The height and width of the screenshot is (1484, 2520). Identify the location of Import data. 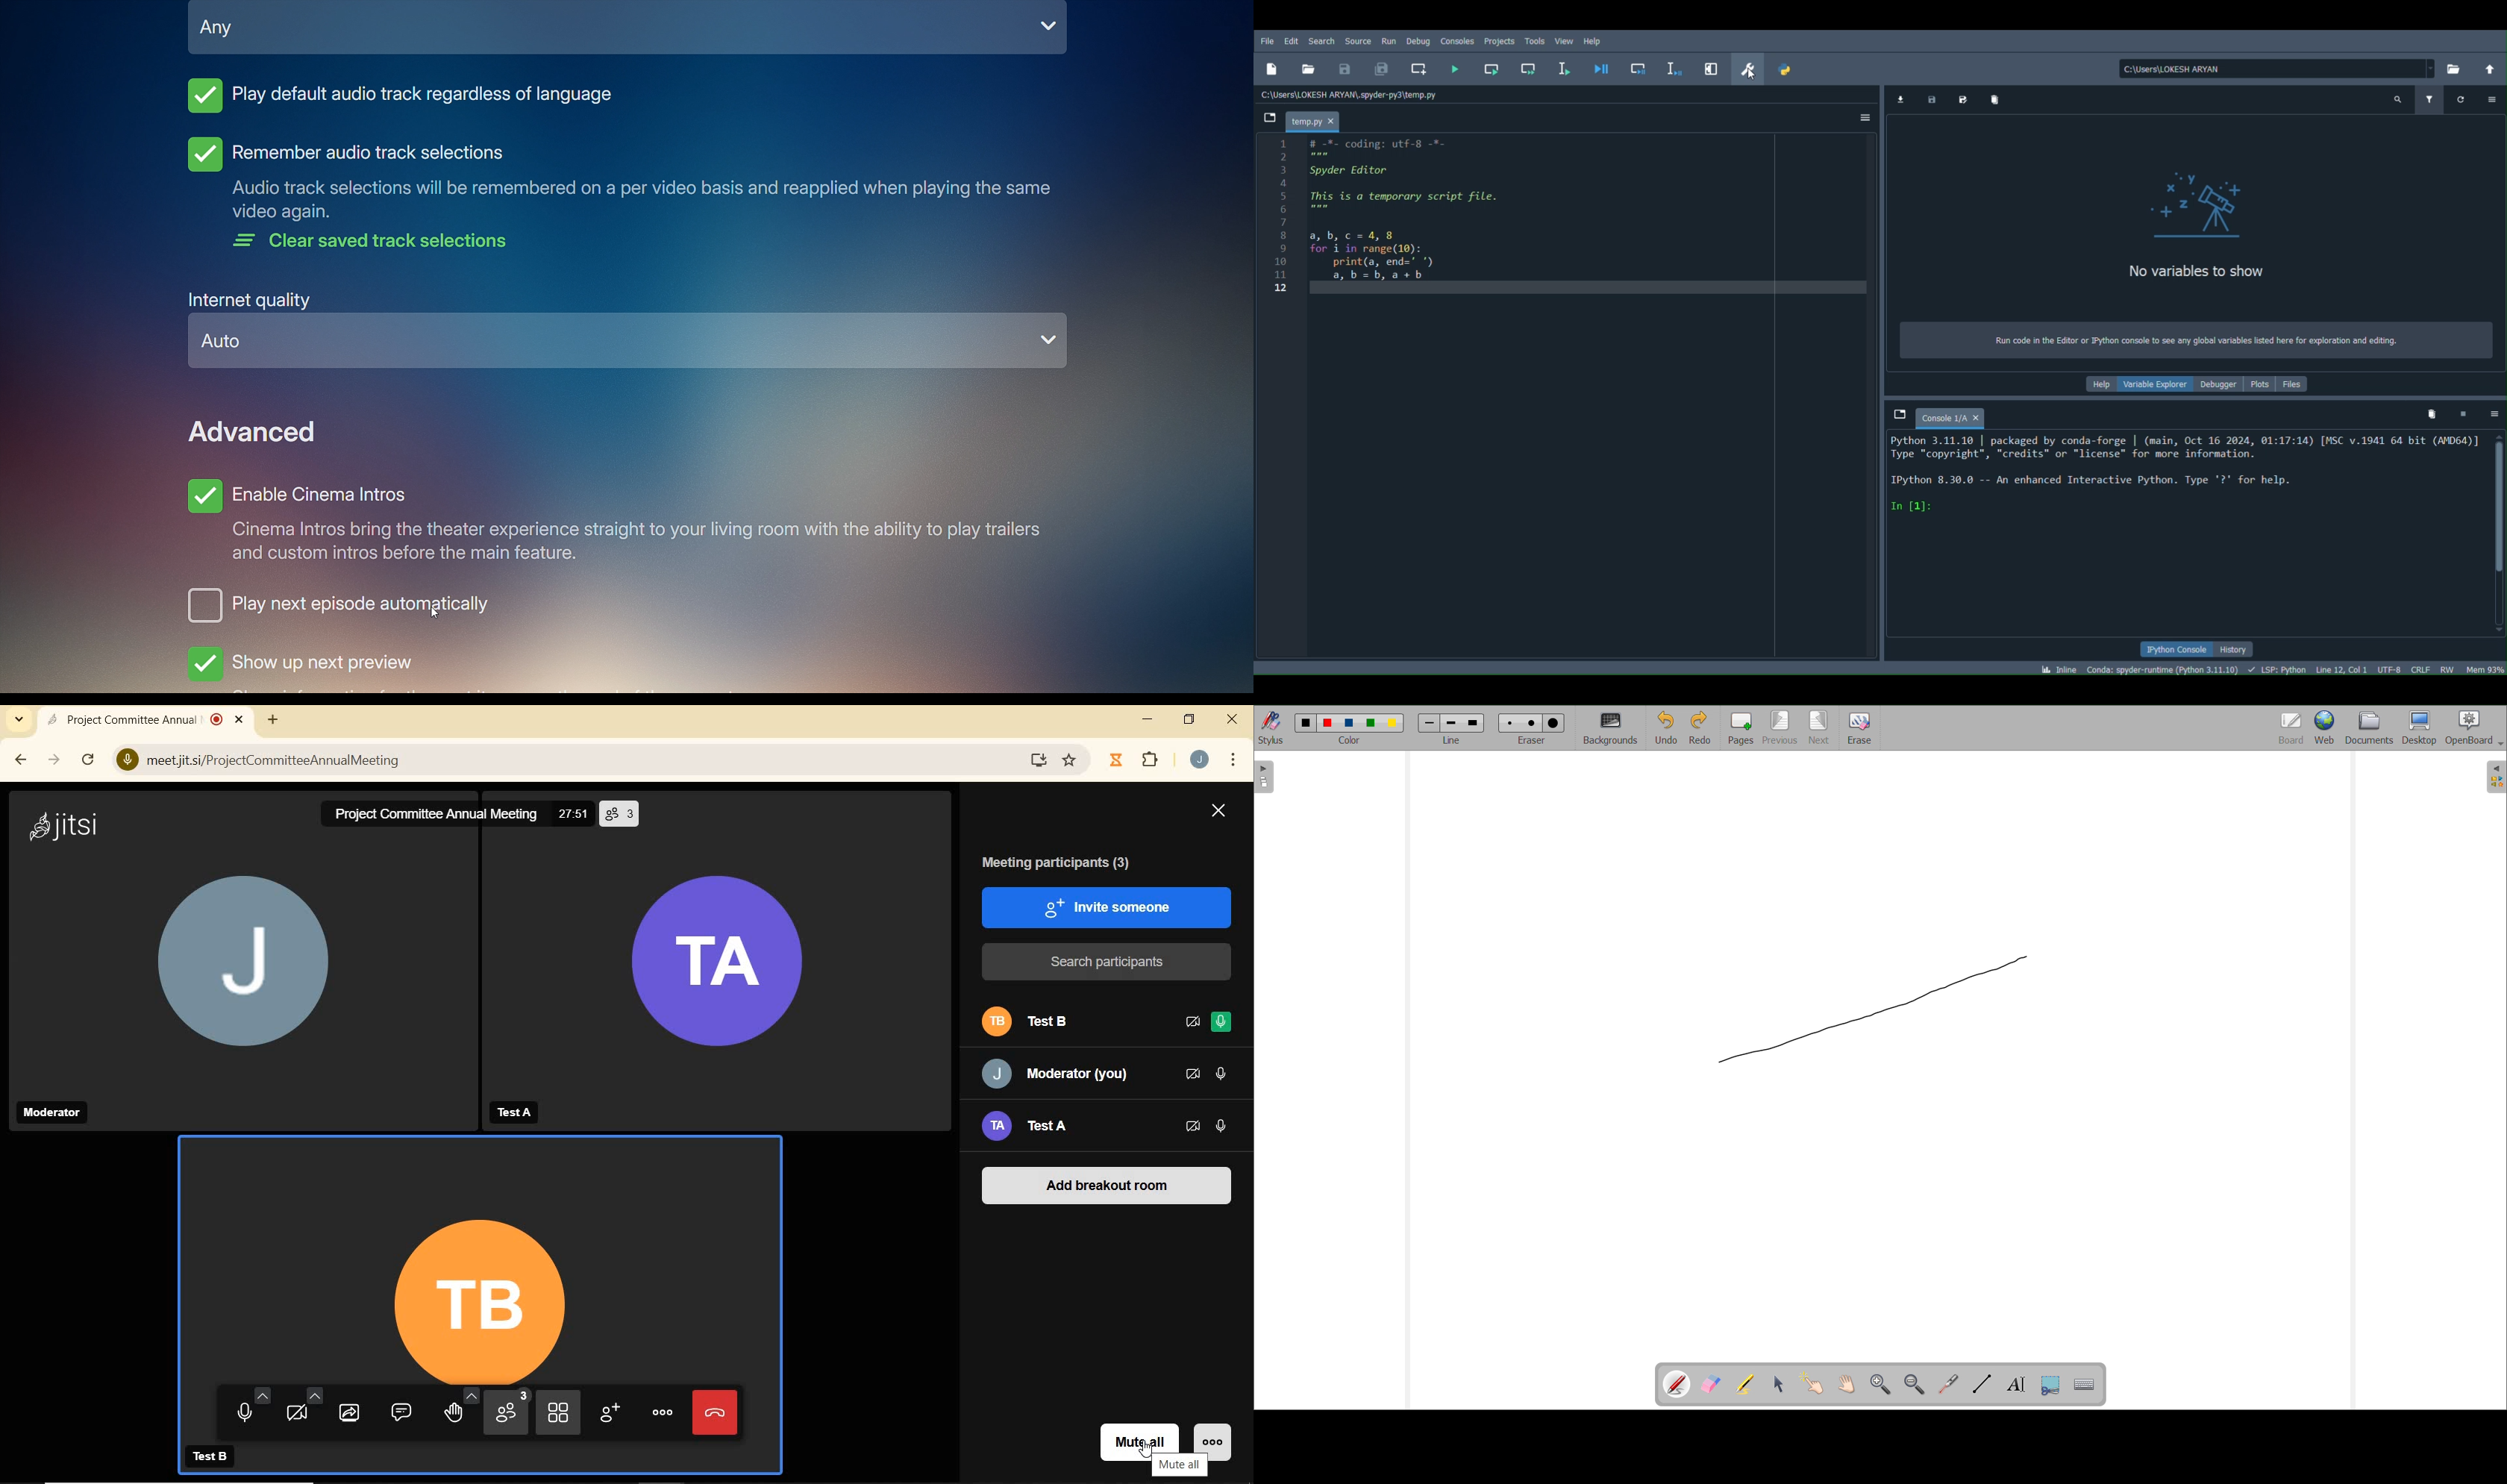
(1899, 97).